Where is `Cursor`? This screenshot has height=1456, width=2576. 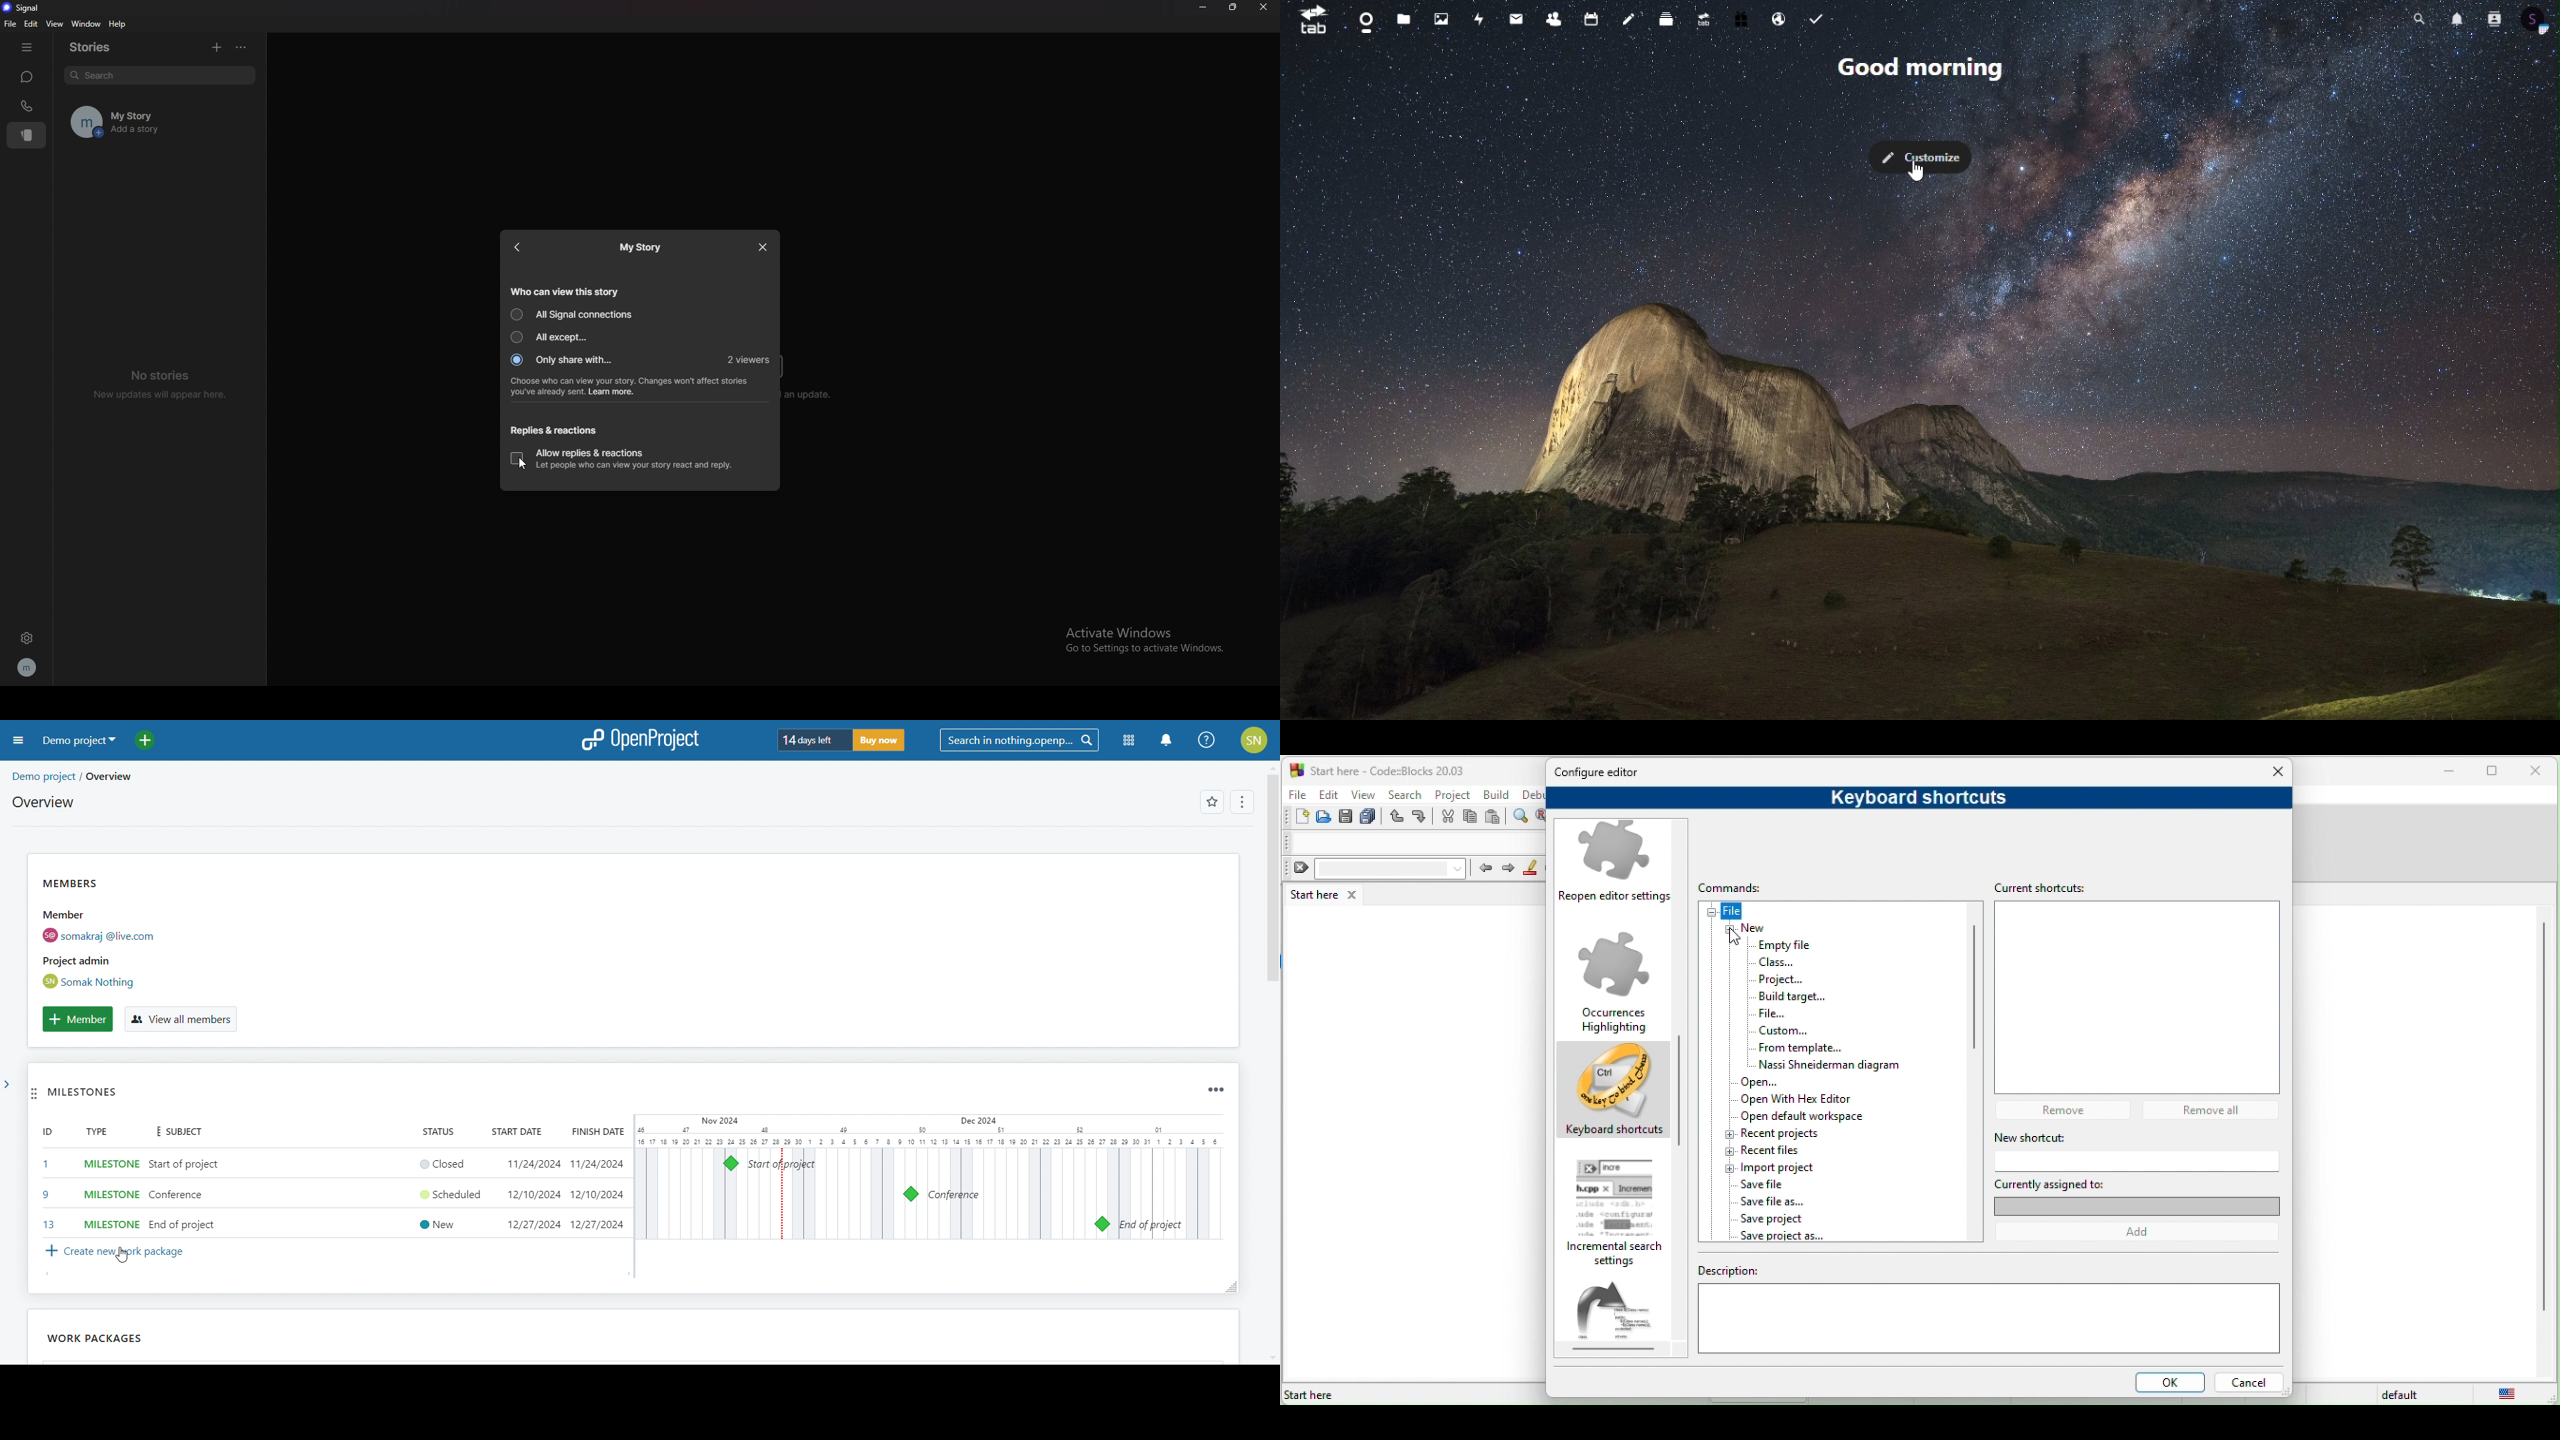
Cursor is located at coordinates (1919, 175).